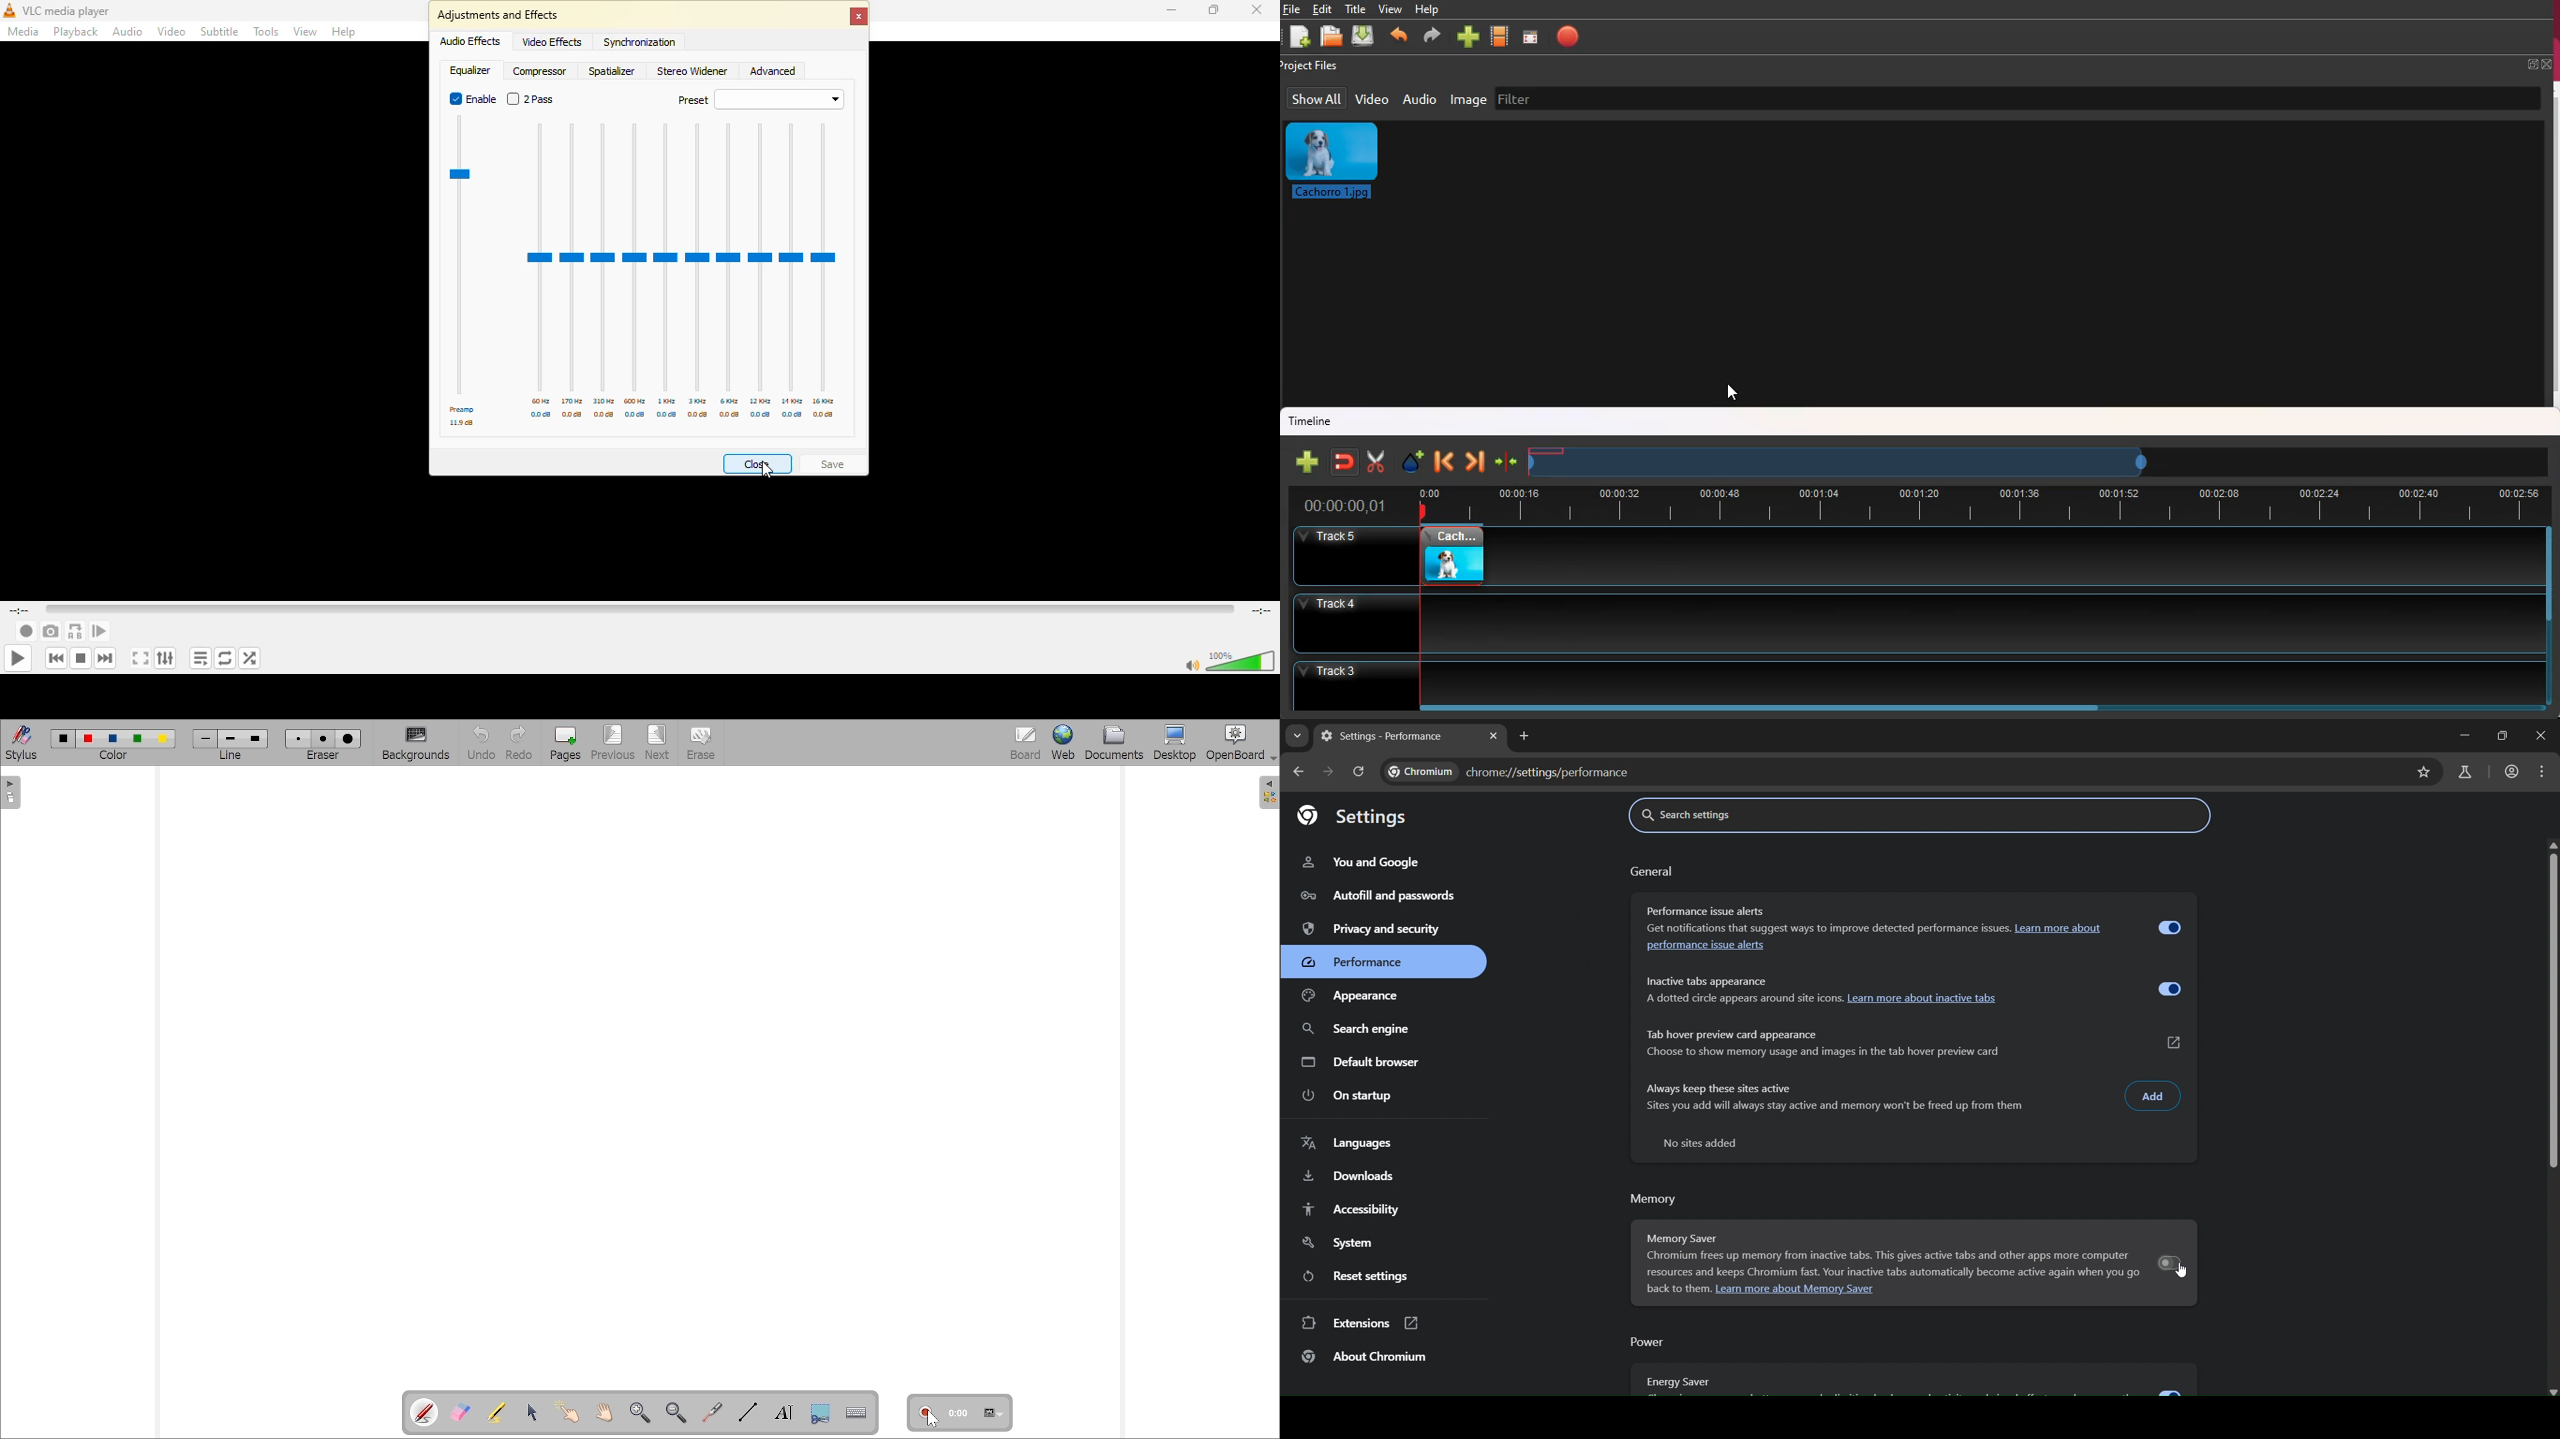  What do you see at coordinates (1839, 1102) in the screenshot?
I see `Always keep these sites active Sites you add will always stay active and memory won't be freed up from them` at bounding box center [1839, 1102].